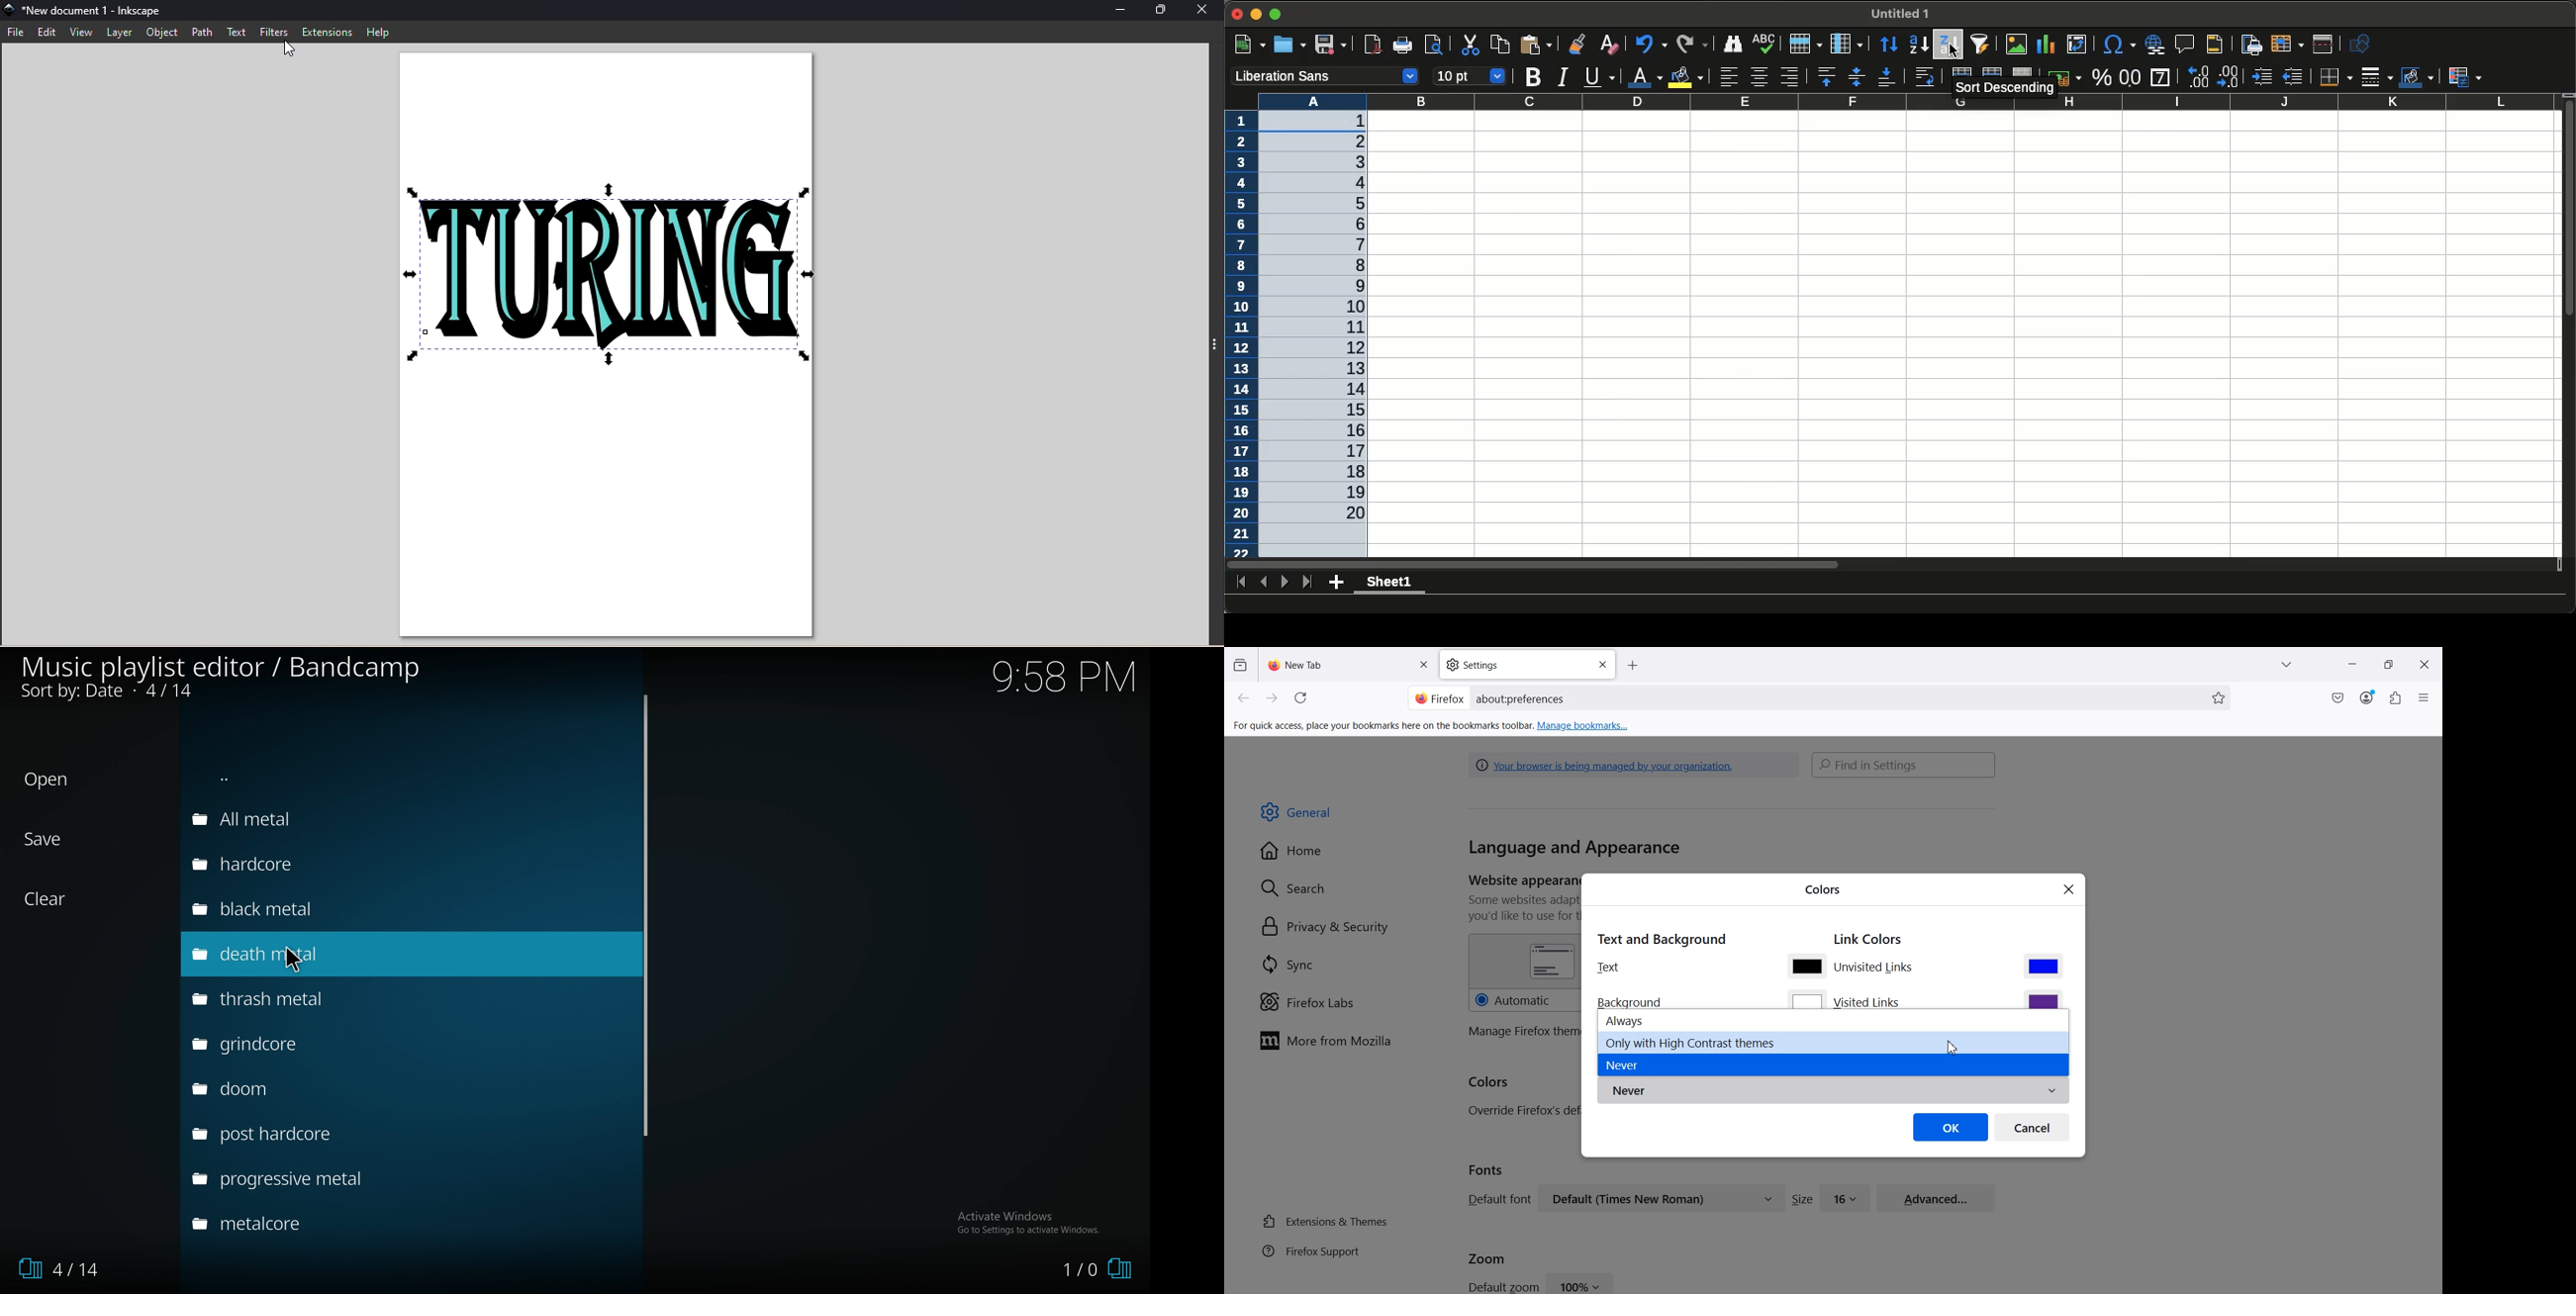 The width and height of the screenshot is (2576, 1316). Describe the element at coordinates (645, 915) in the screenshot. I see `scroll bar` at that location.